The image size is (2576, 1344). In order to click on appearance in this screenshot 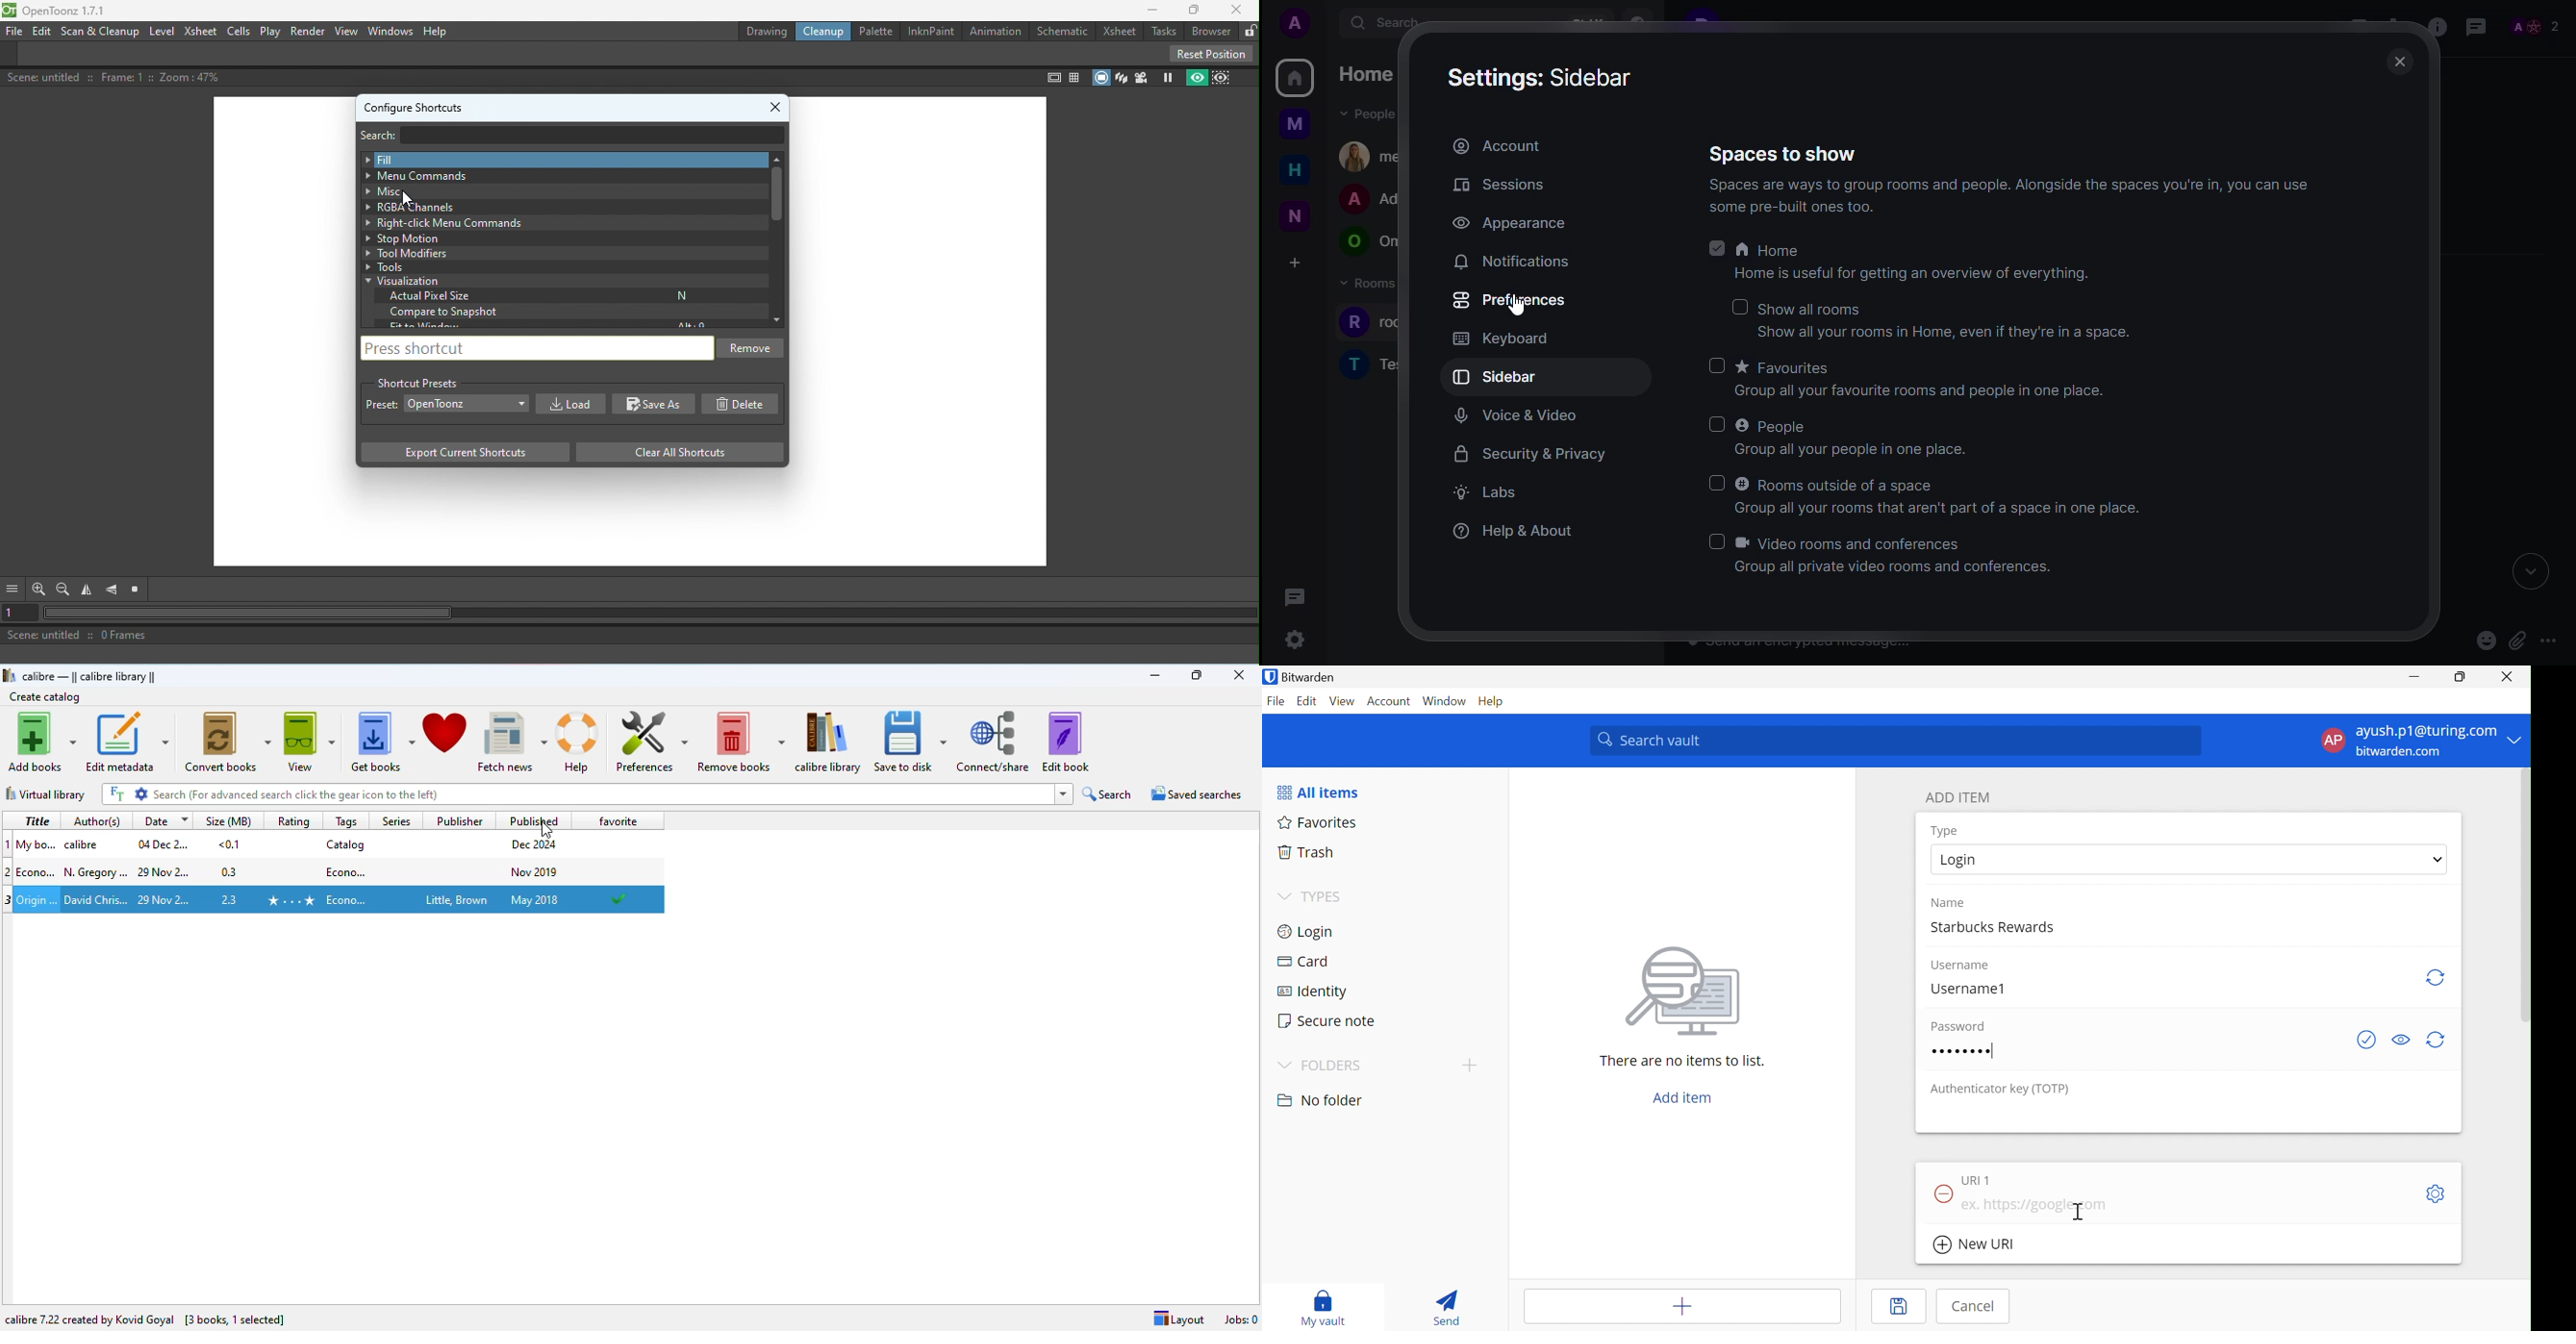, I will do `click(1507, 224)`.